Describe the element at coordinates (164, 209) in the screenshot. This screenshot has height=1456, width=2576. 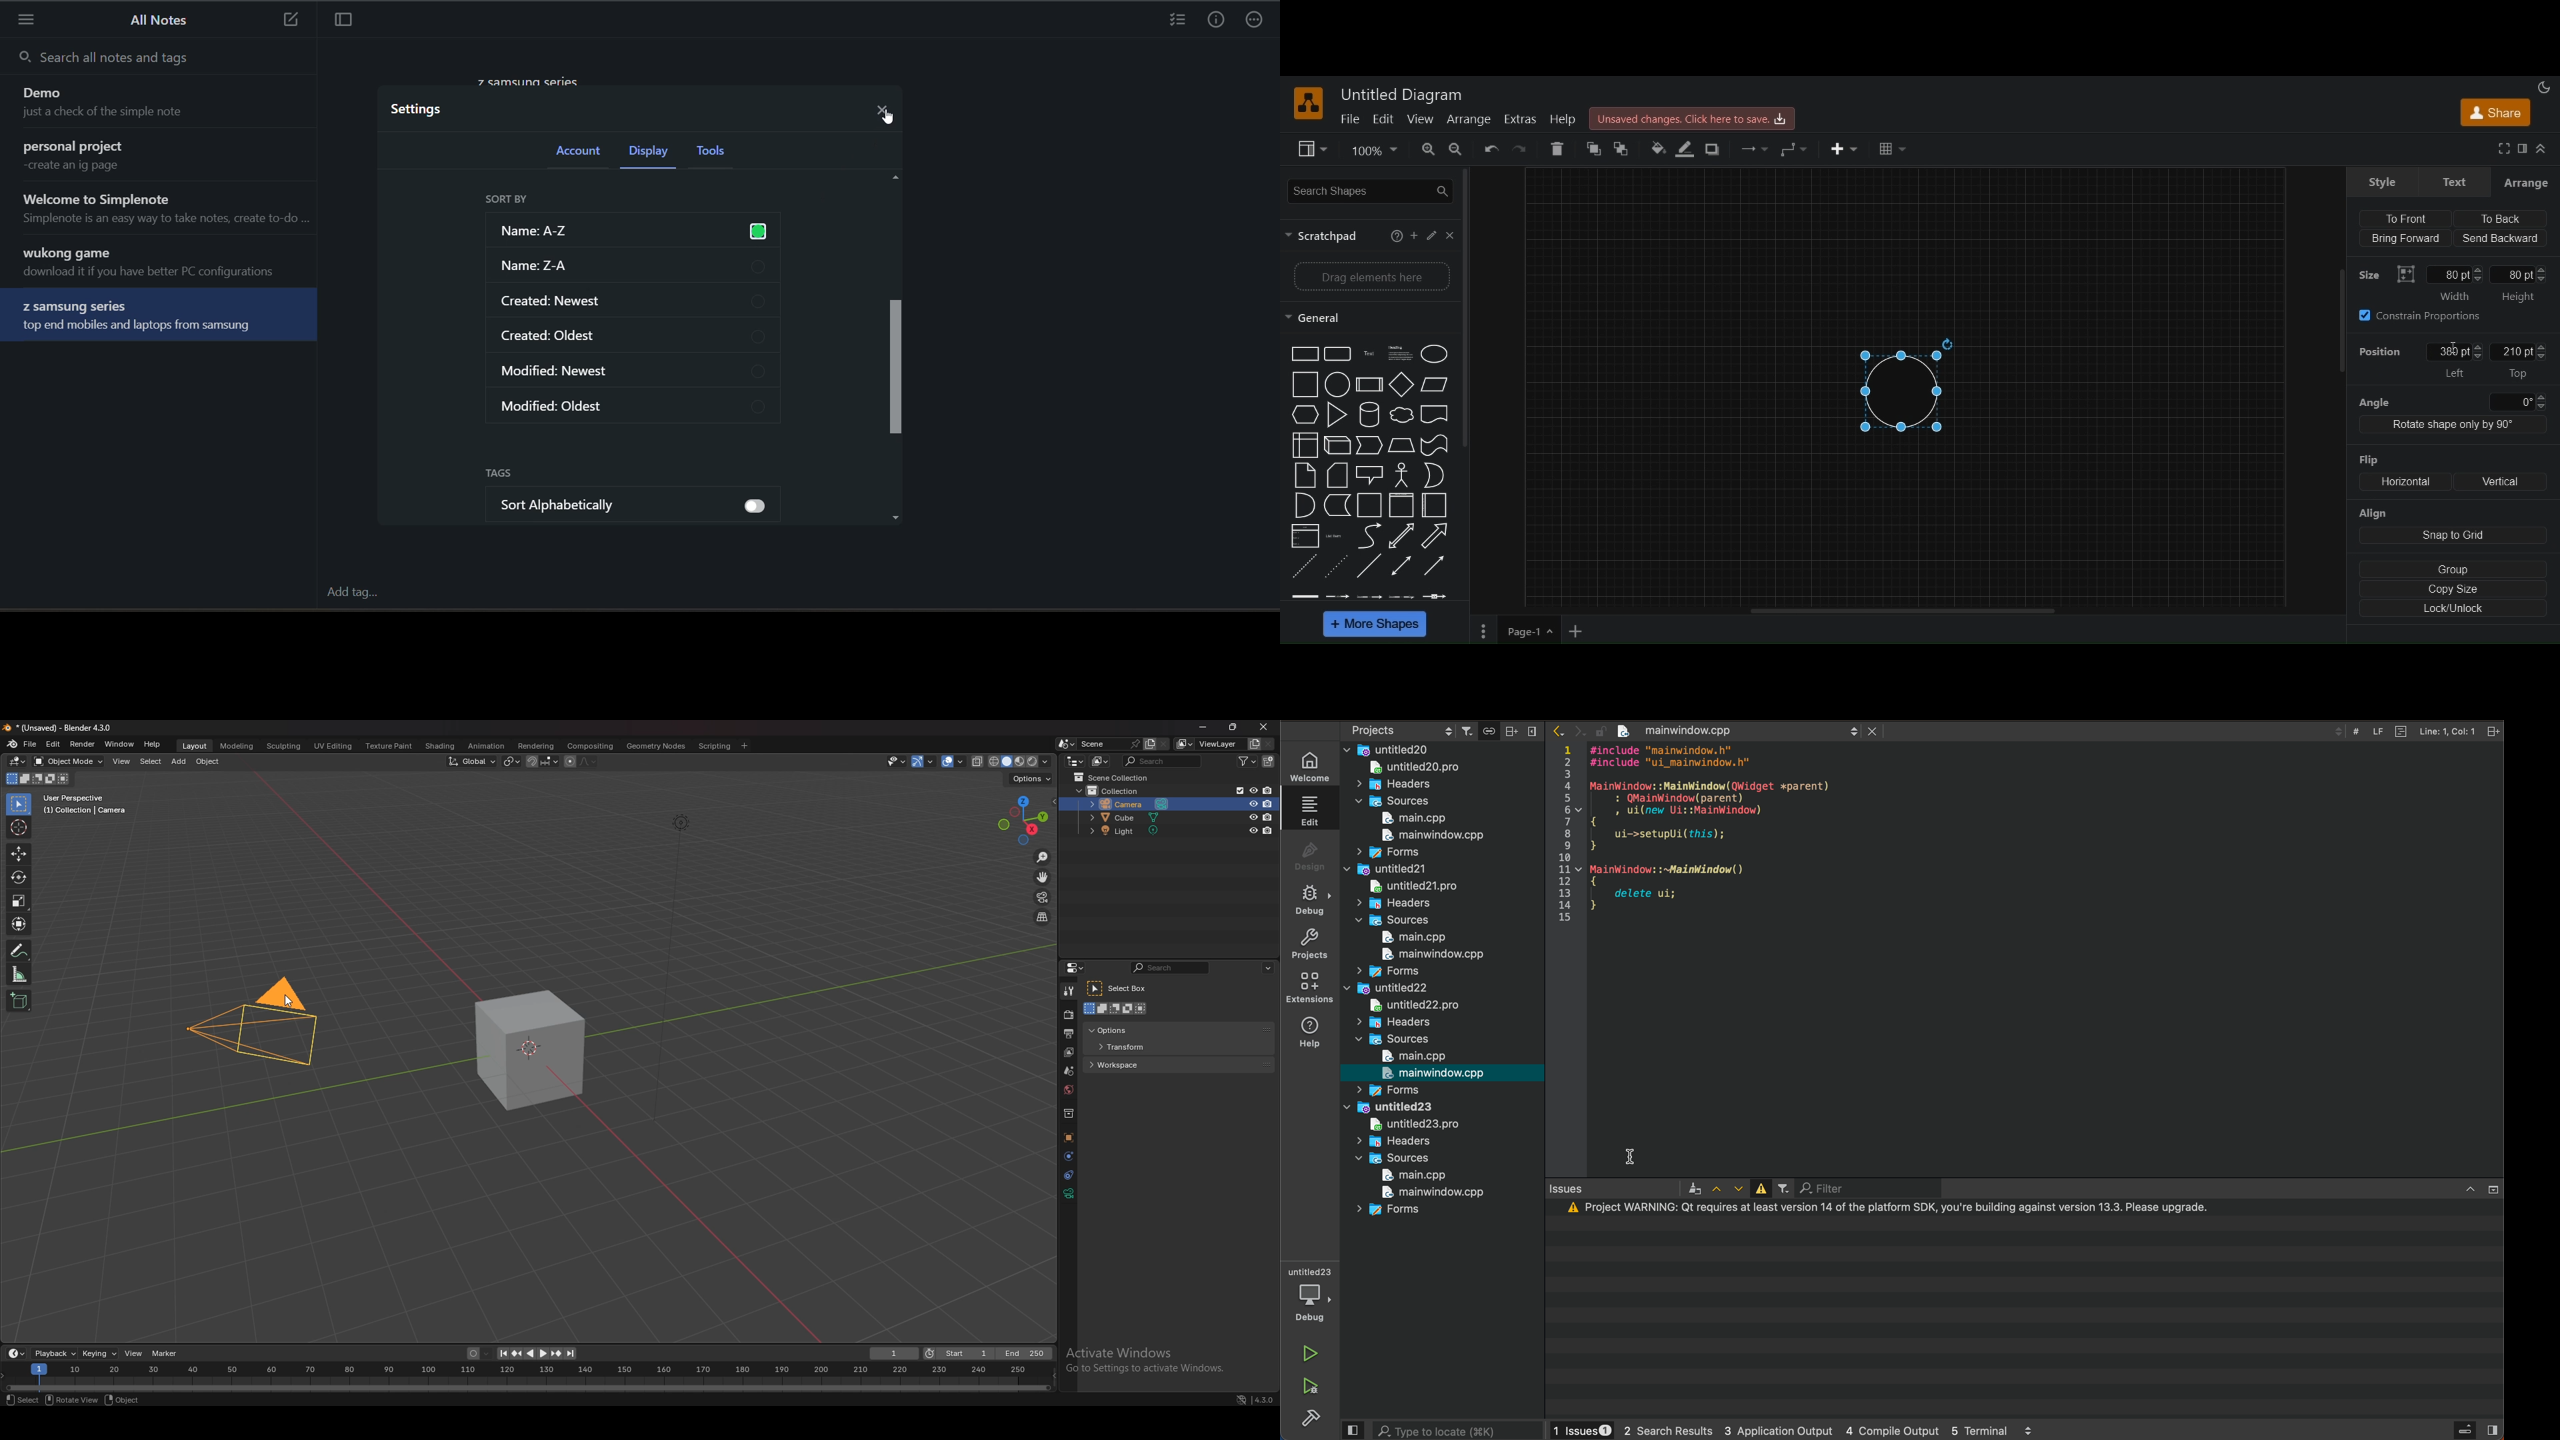
I see `Welcome to Simplenote
Simplenote is an easy way to take notes, create to-do ...` at that location.